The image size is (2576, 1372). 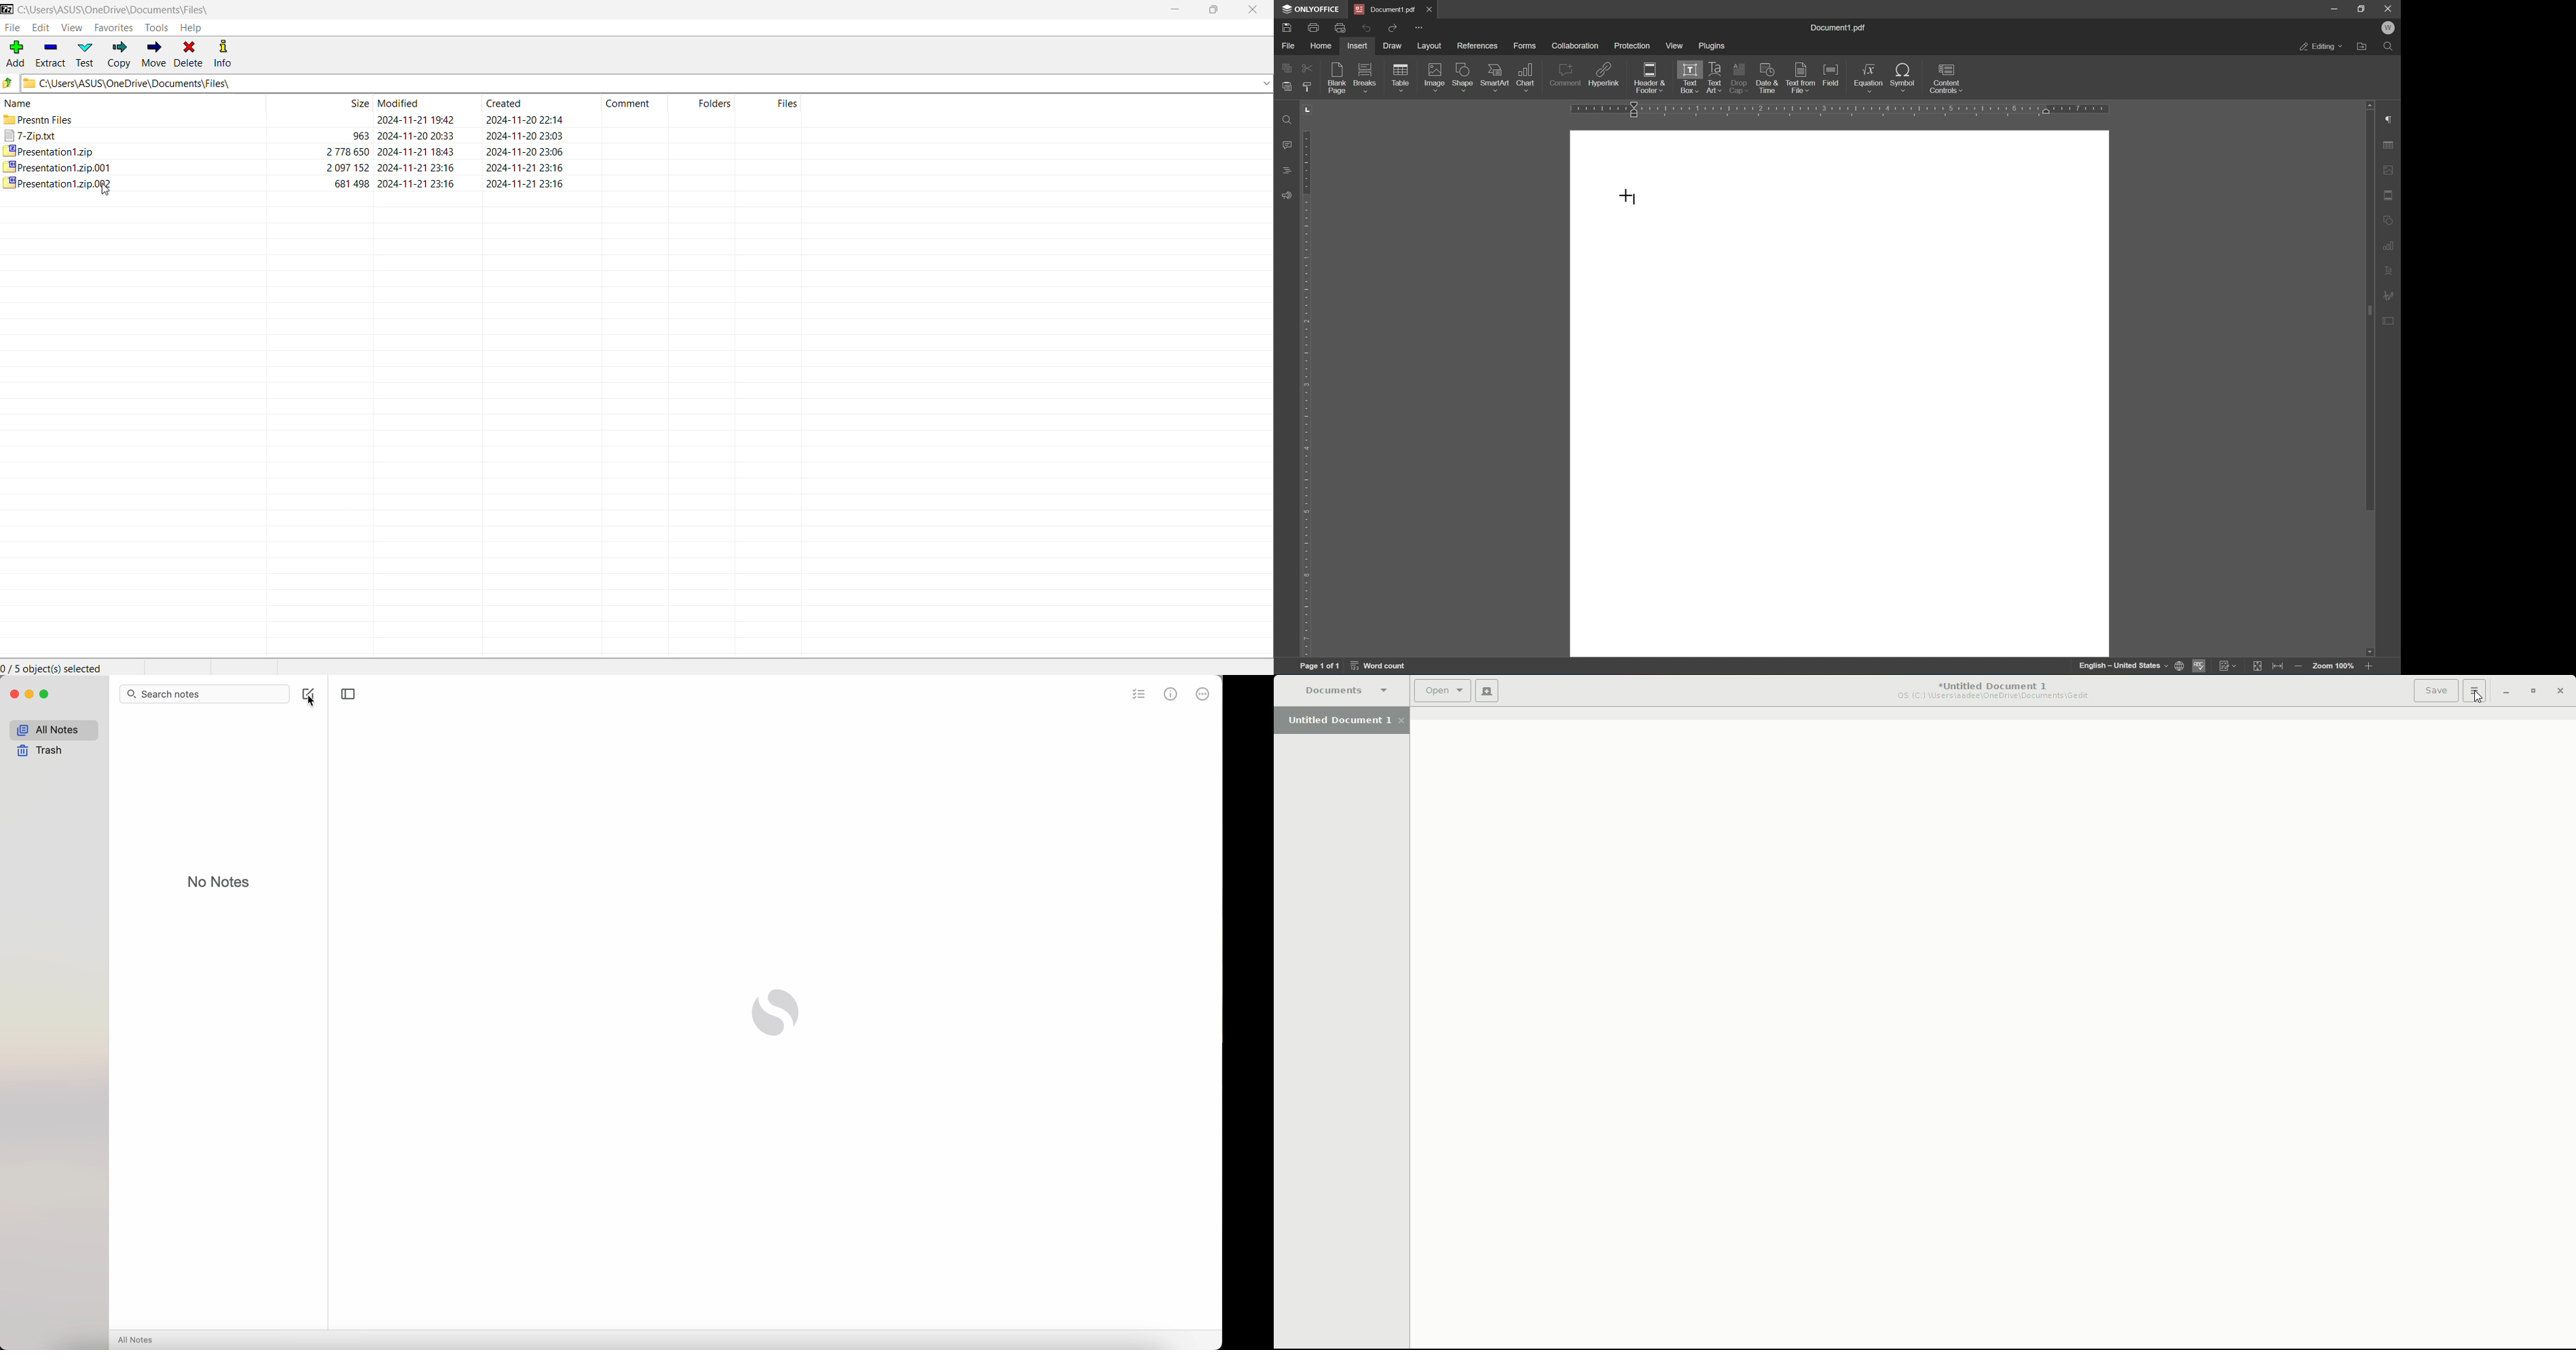 I want to click on breaks, so click(x=1367, y=77).